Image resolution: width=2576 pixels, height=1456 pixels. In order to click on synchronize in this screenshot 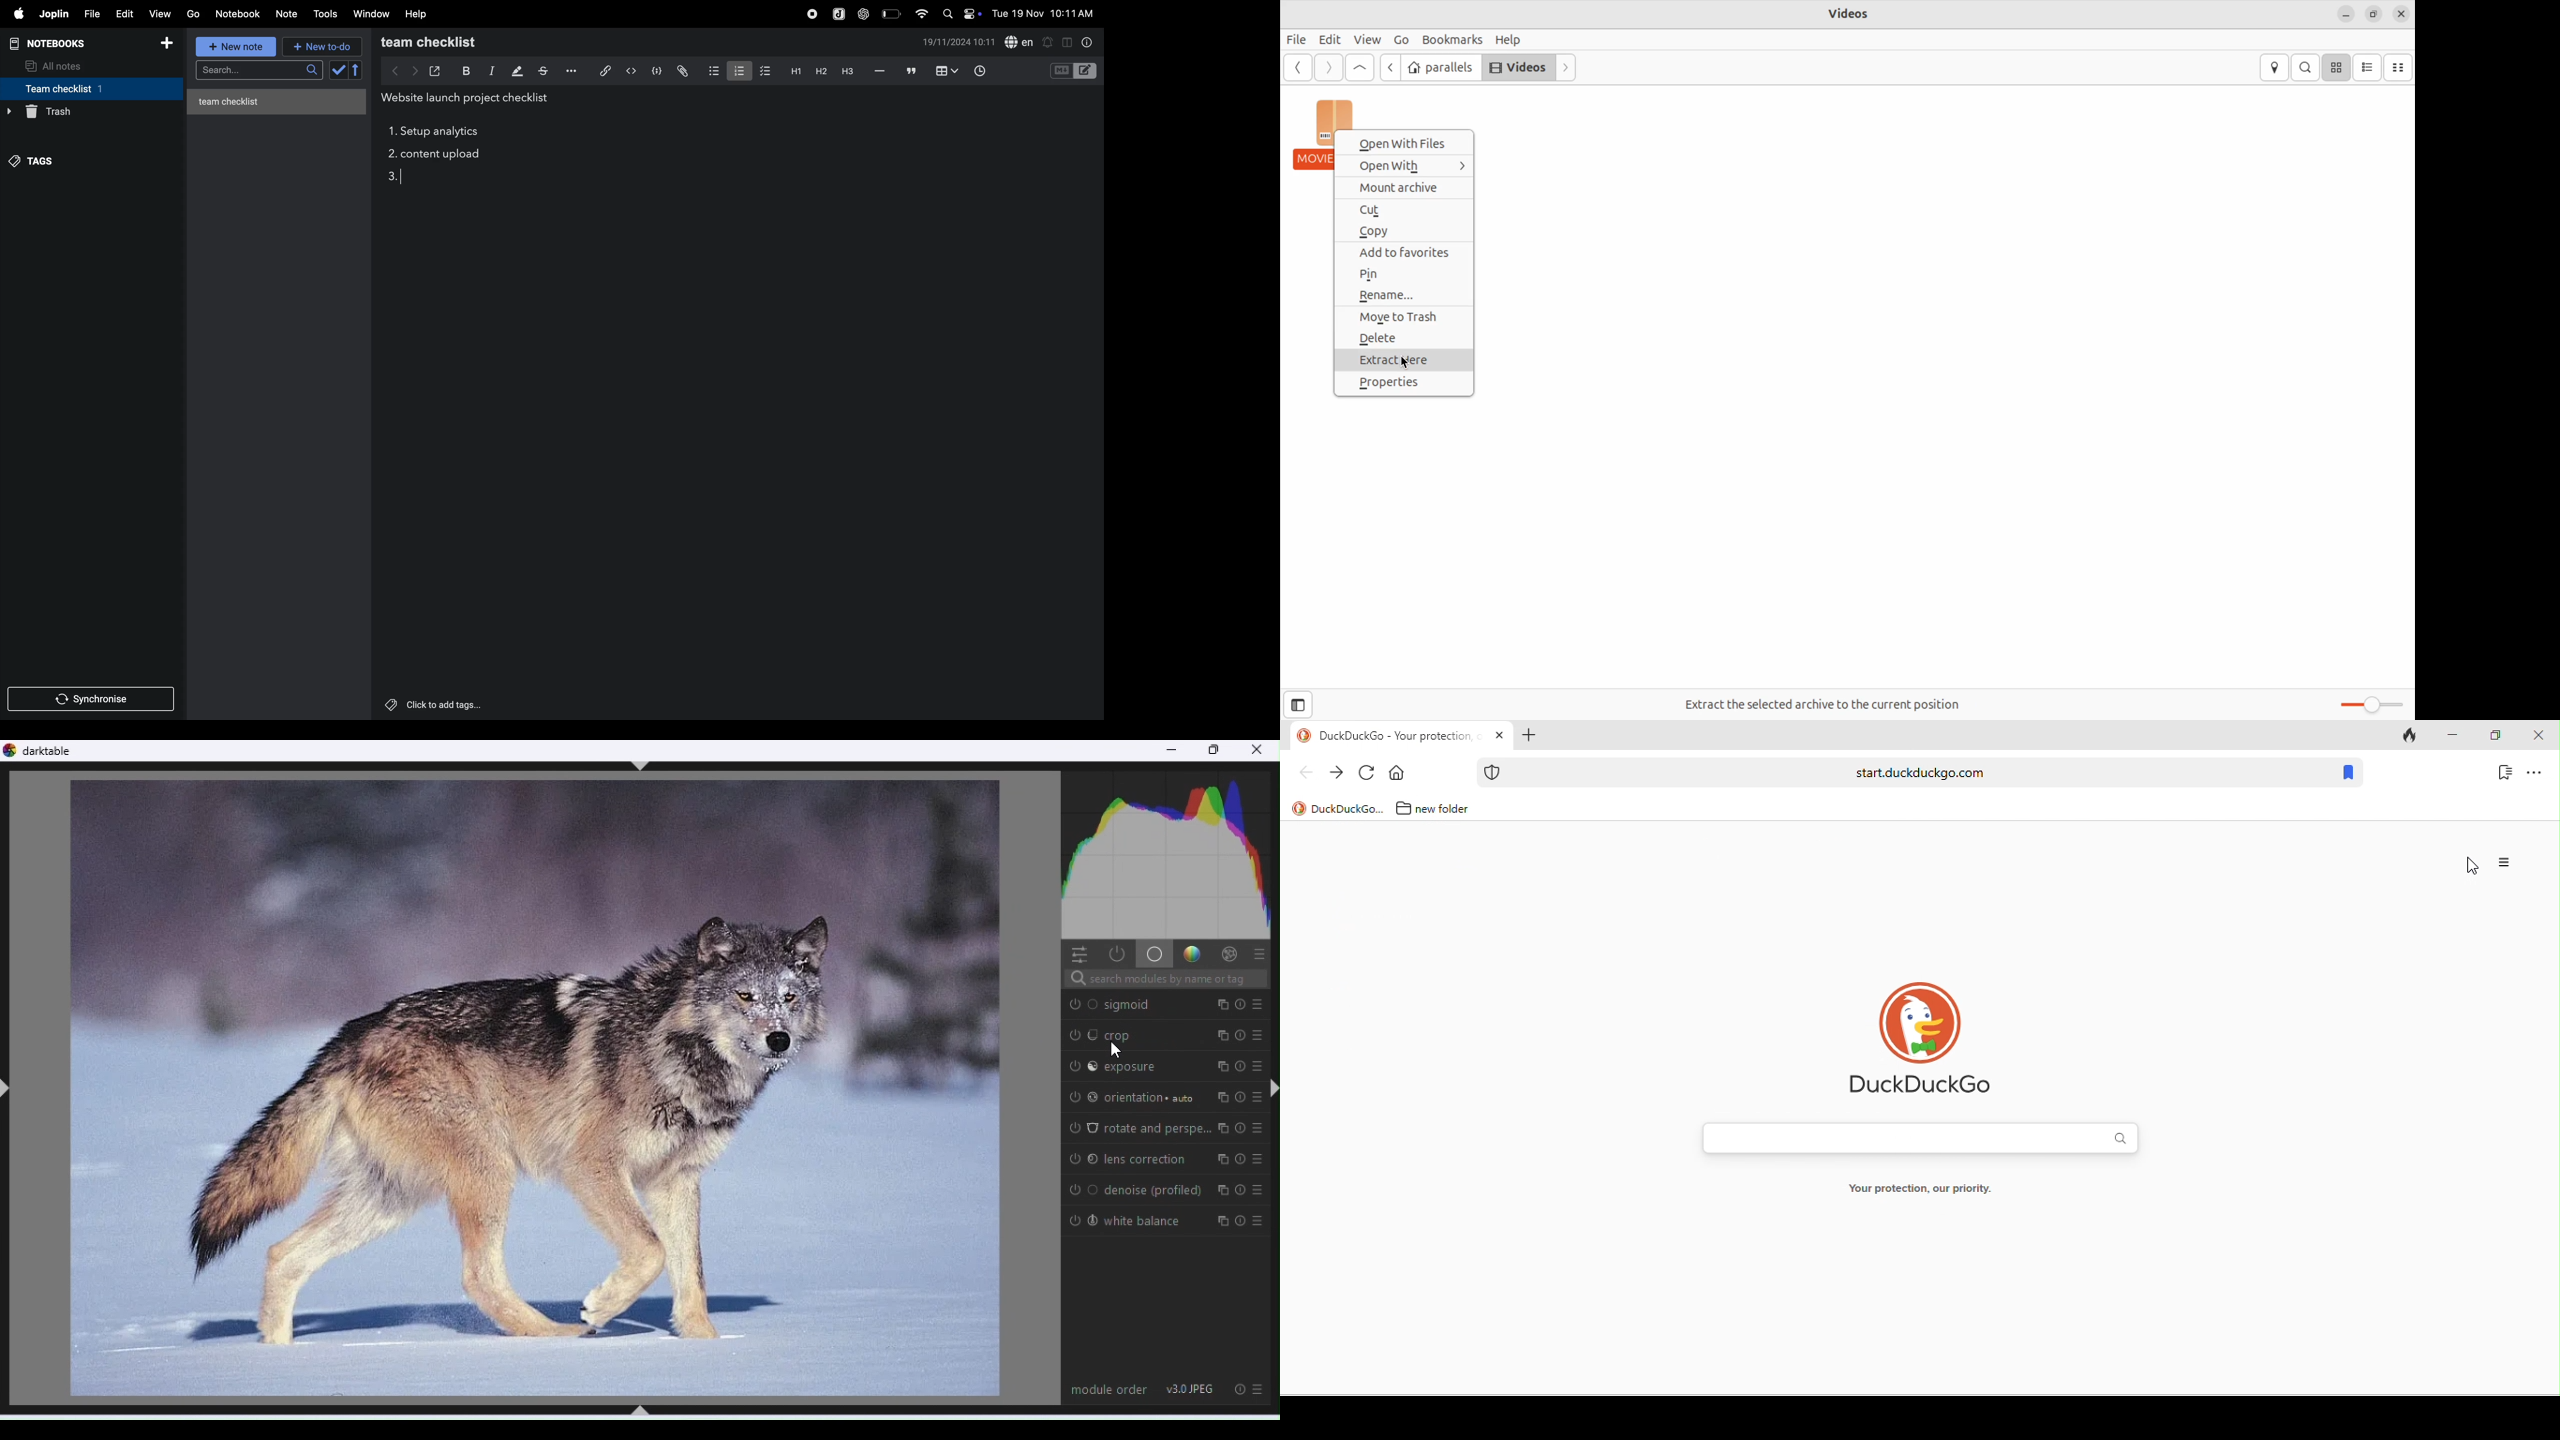, I will do `click(93, 699)`.